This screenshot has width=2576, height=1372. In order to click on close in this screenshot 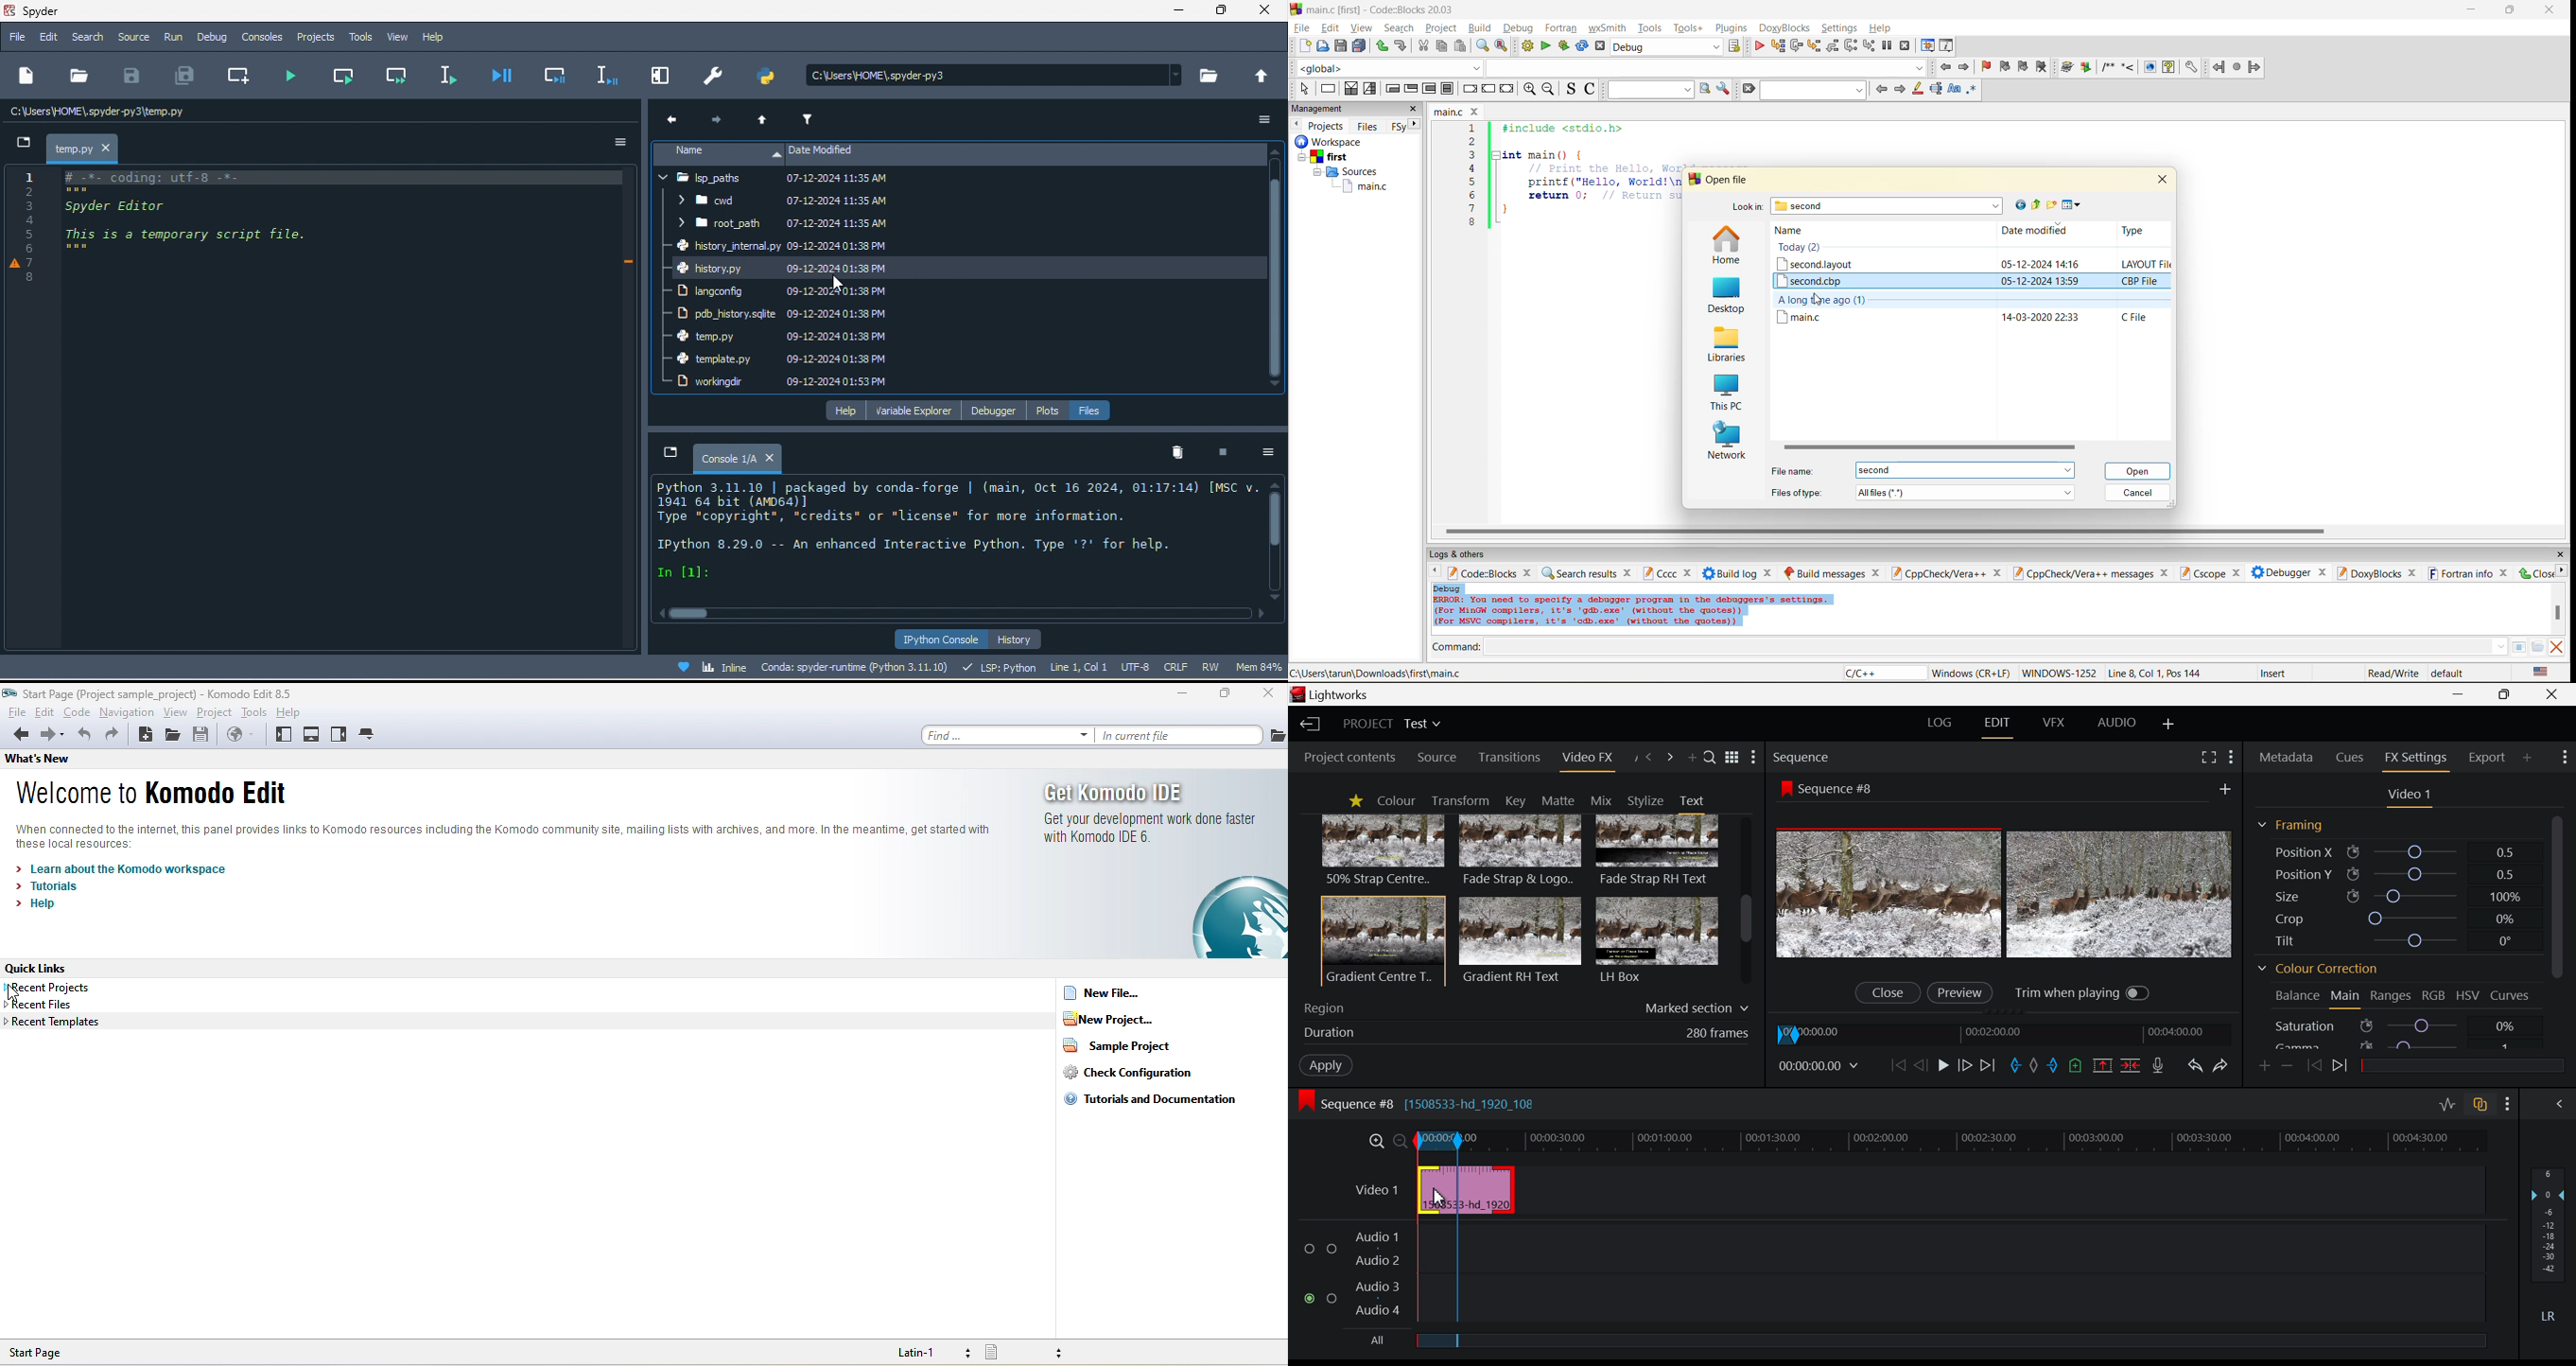, I will do `click(1997, 573)`.